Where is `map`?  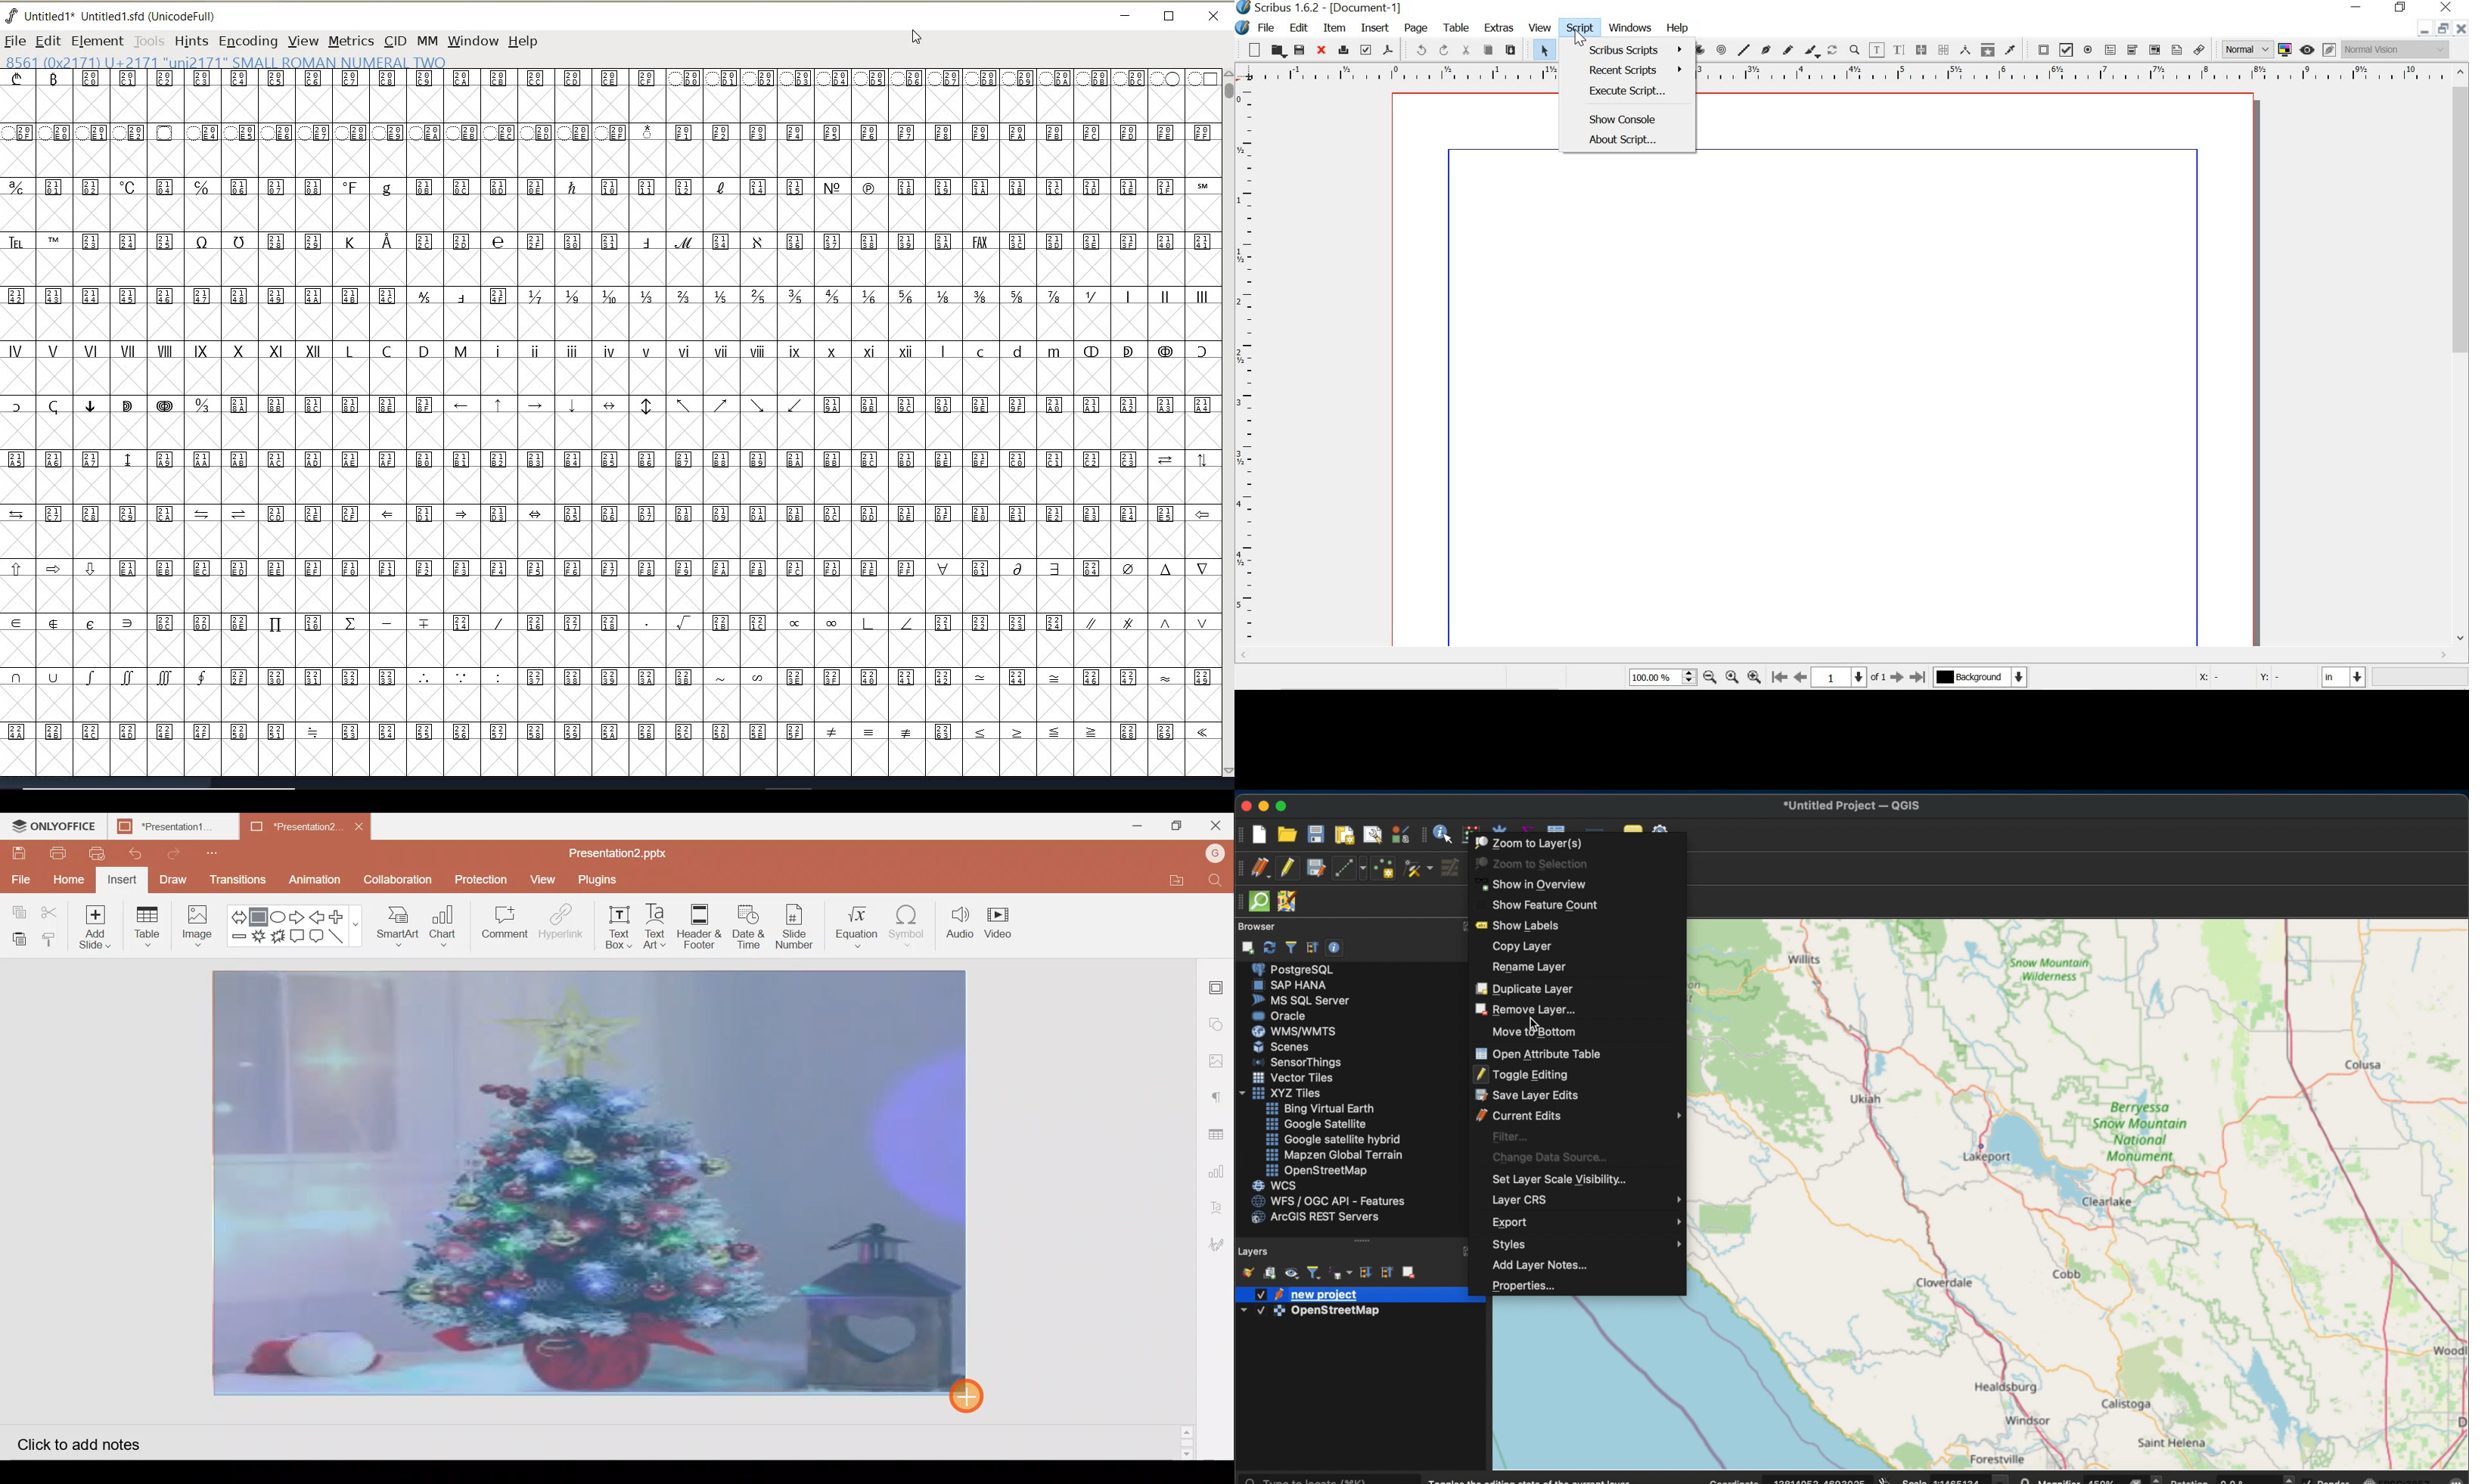 map is located at coordinates (2085, 1191).